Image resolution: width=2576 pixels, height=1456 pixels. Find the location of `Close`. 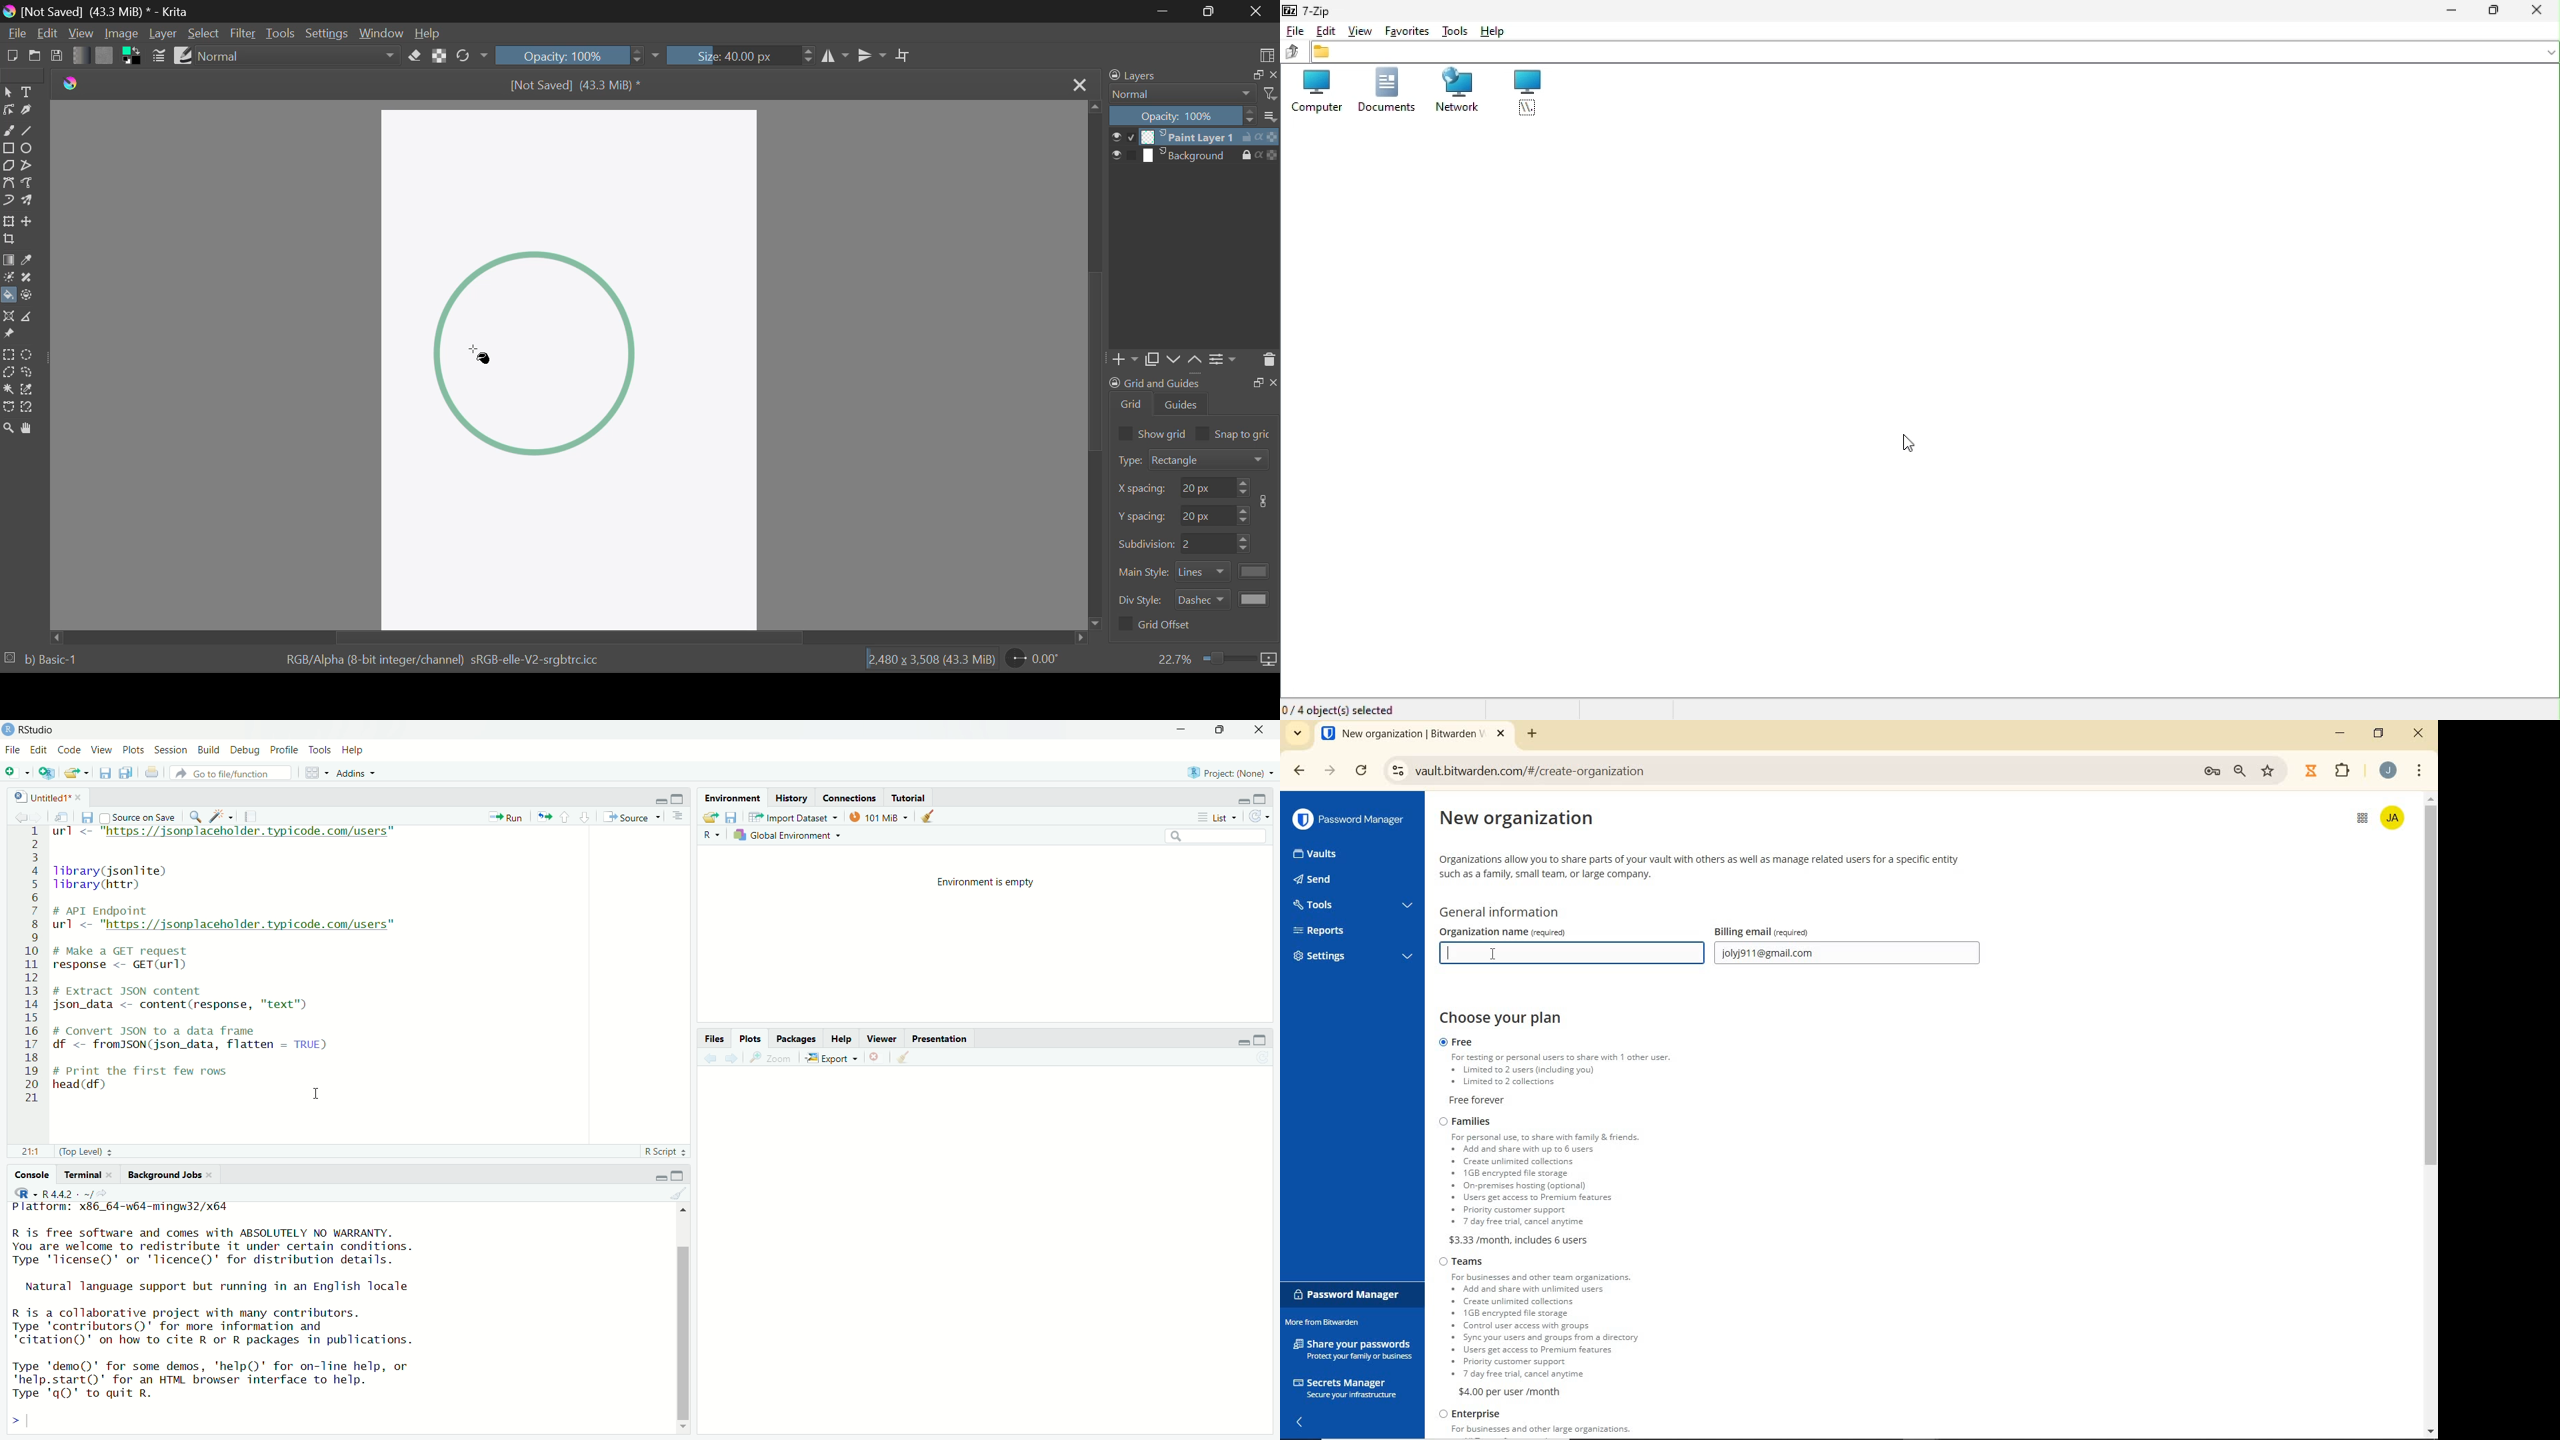

Close is located at coordinates (1257, 11).